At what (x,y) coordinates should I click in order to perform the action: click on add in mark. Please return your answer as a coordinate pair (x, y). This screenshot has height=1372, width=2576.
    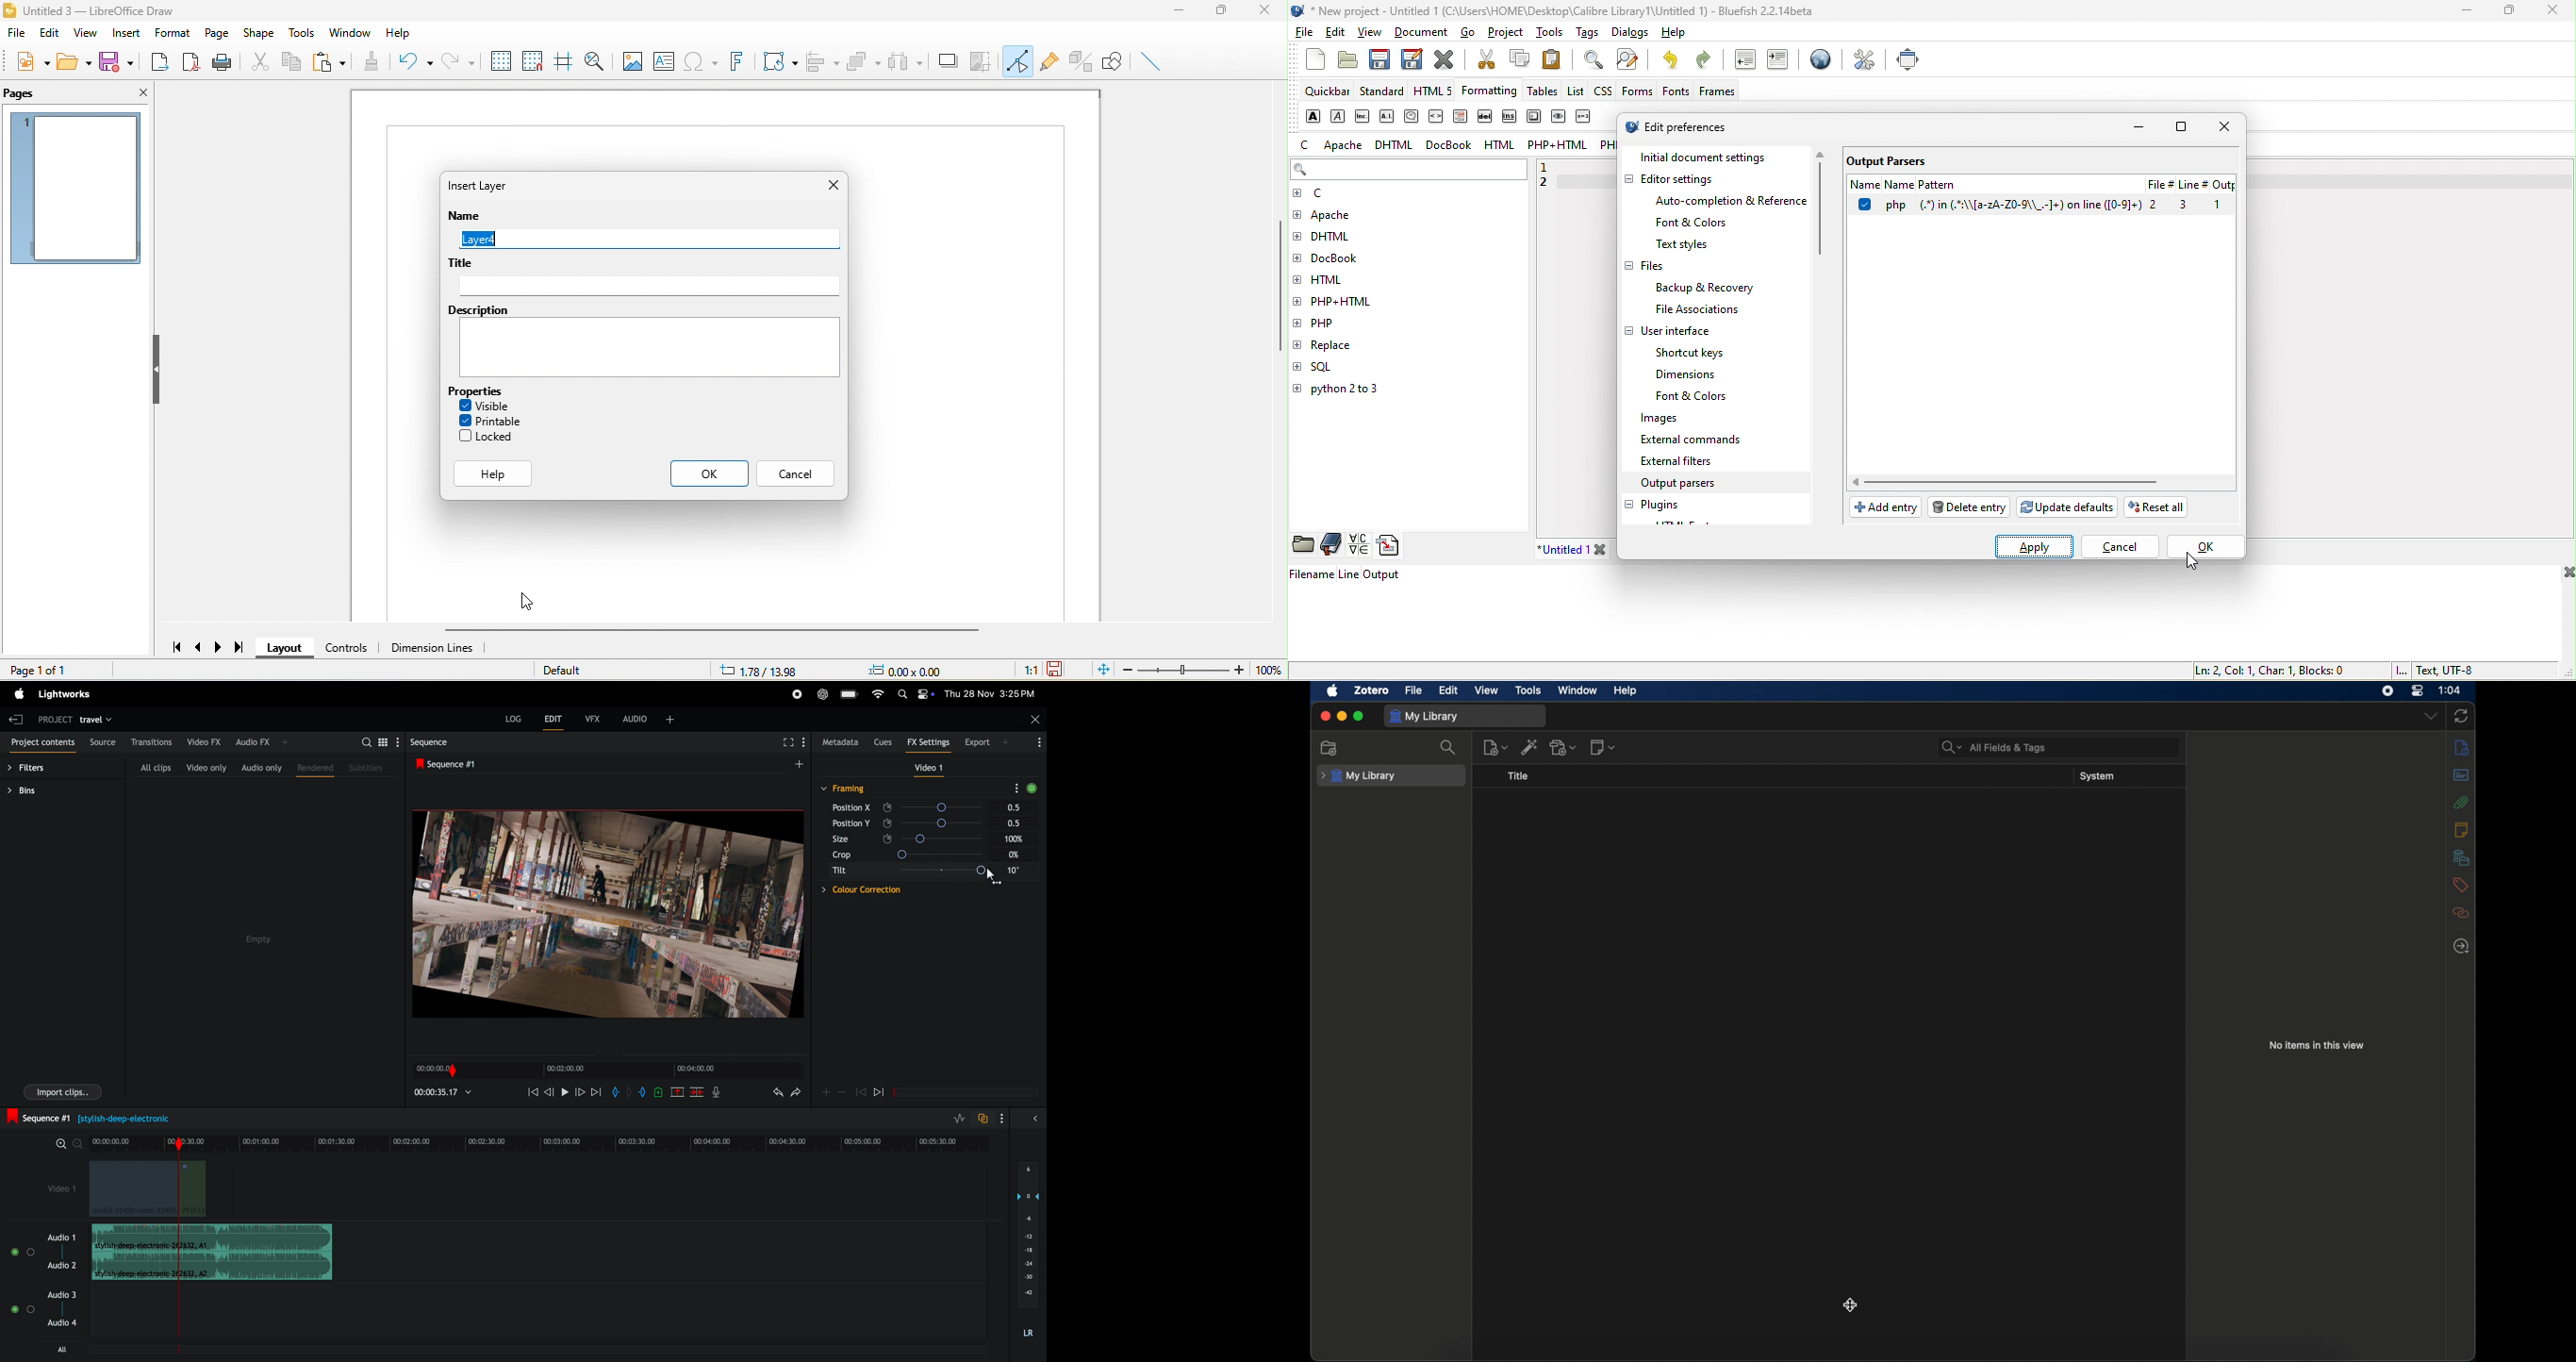
    Looking at the image, I should click on (617, 1094).